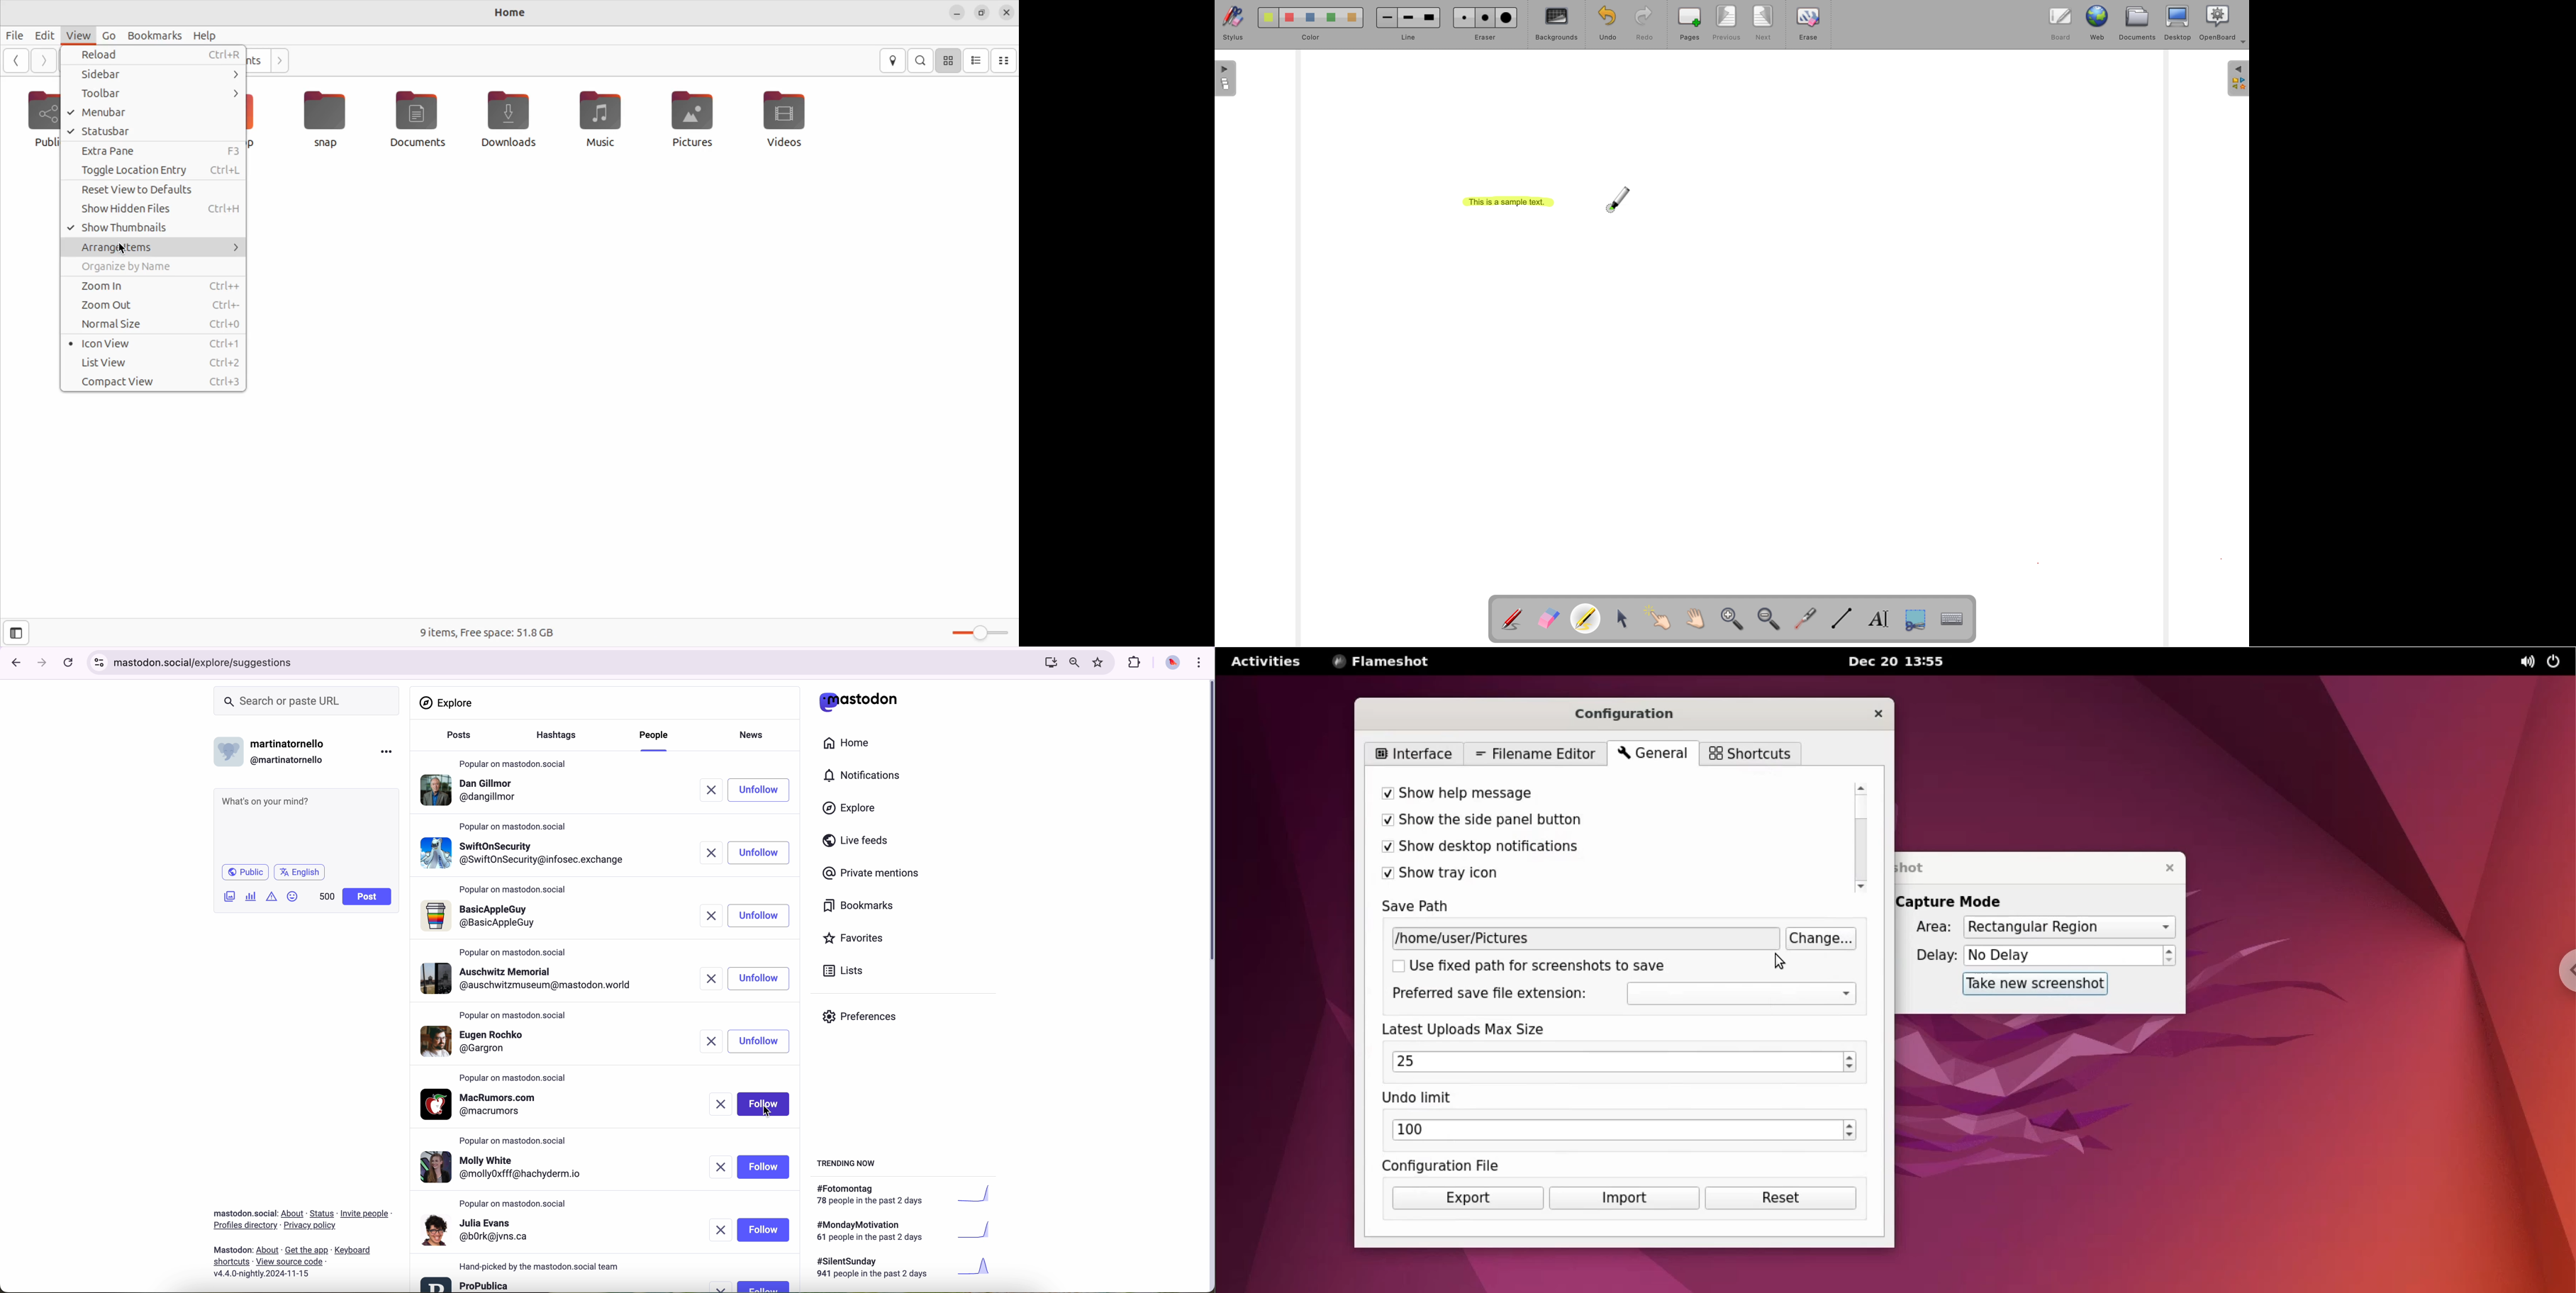 The width and height of the screenshot is (2576, 1316). I want to click on #silentsunday, so click(906, 1269).